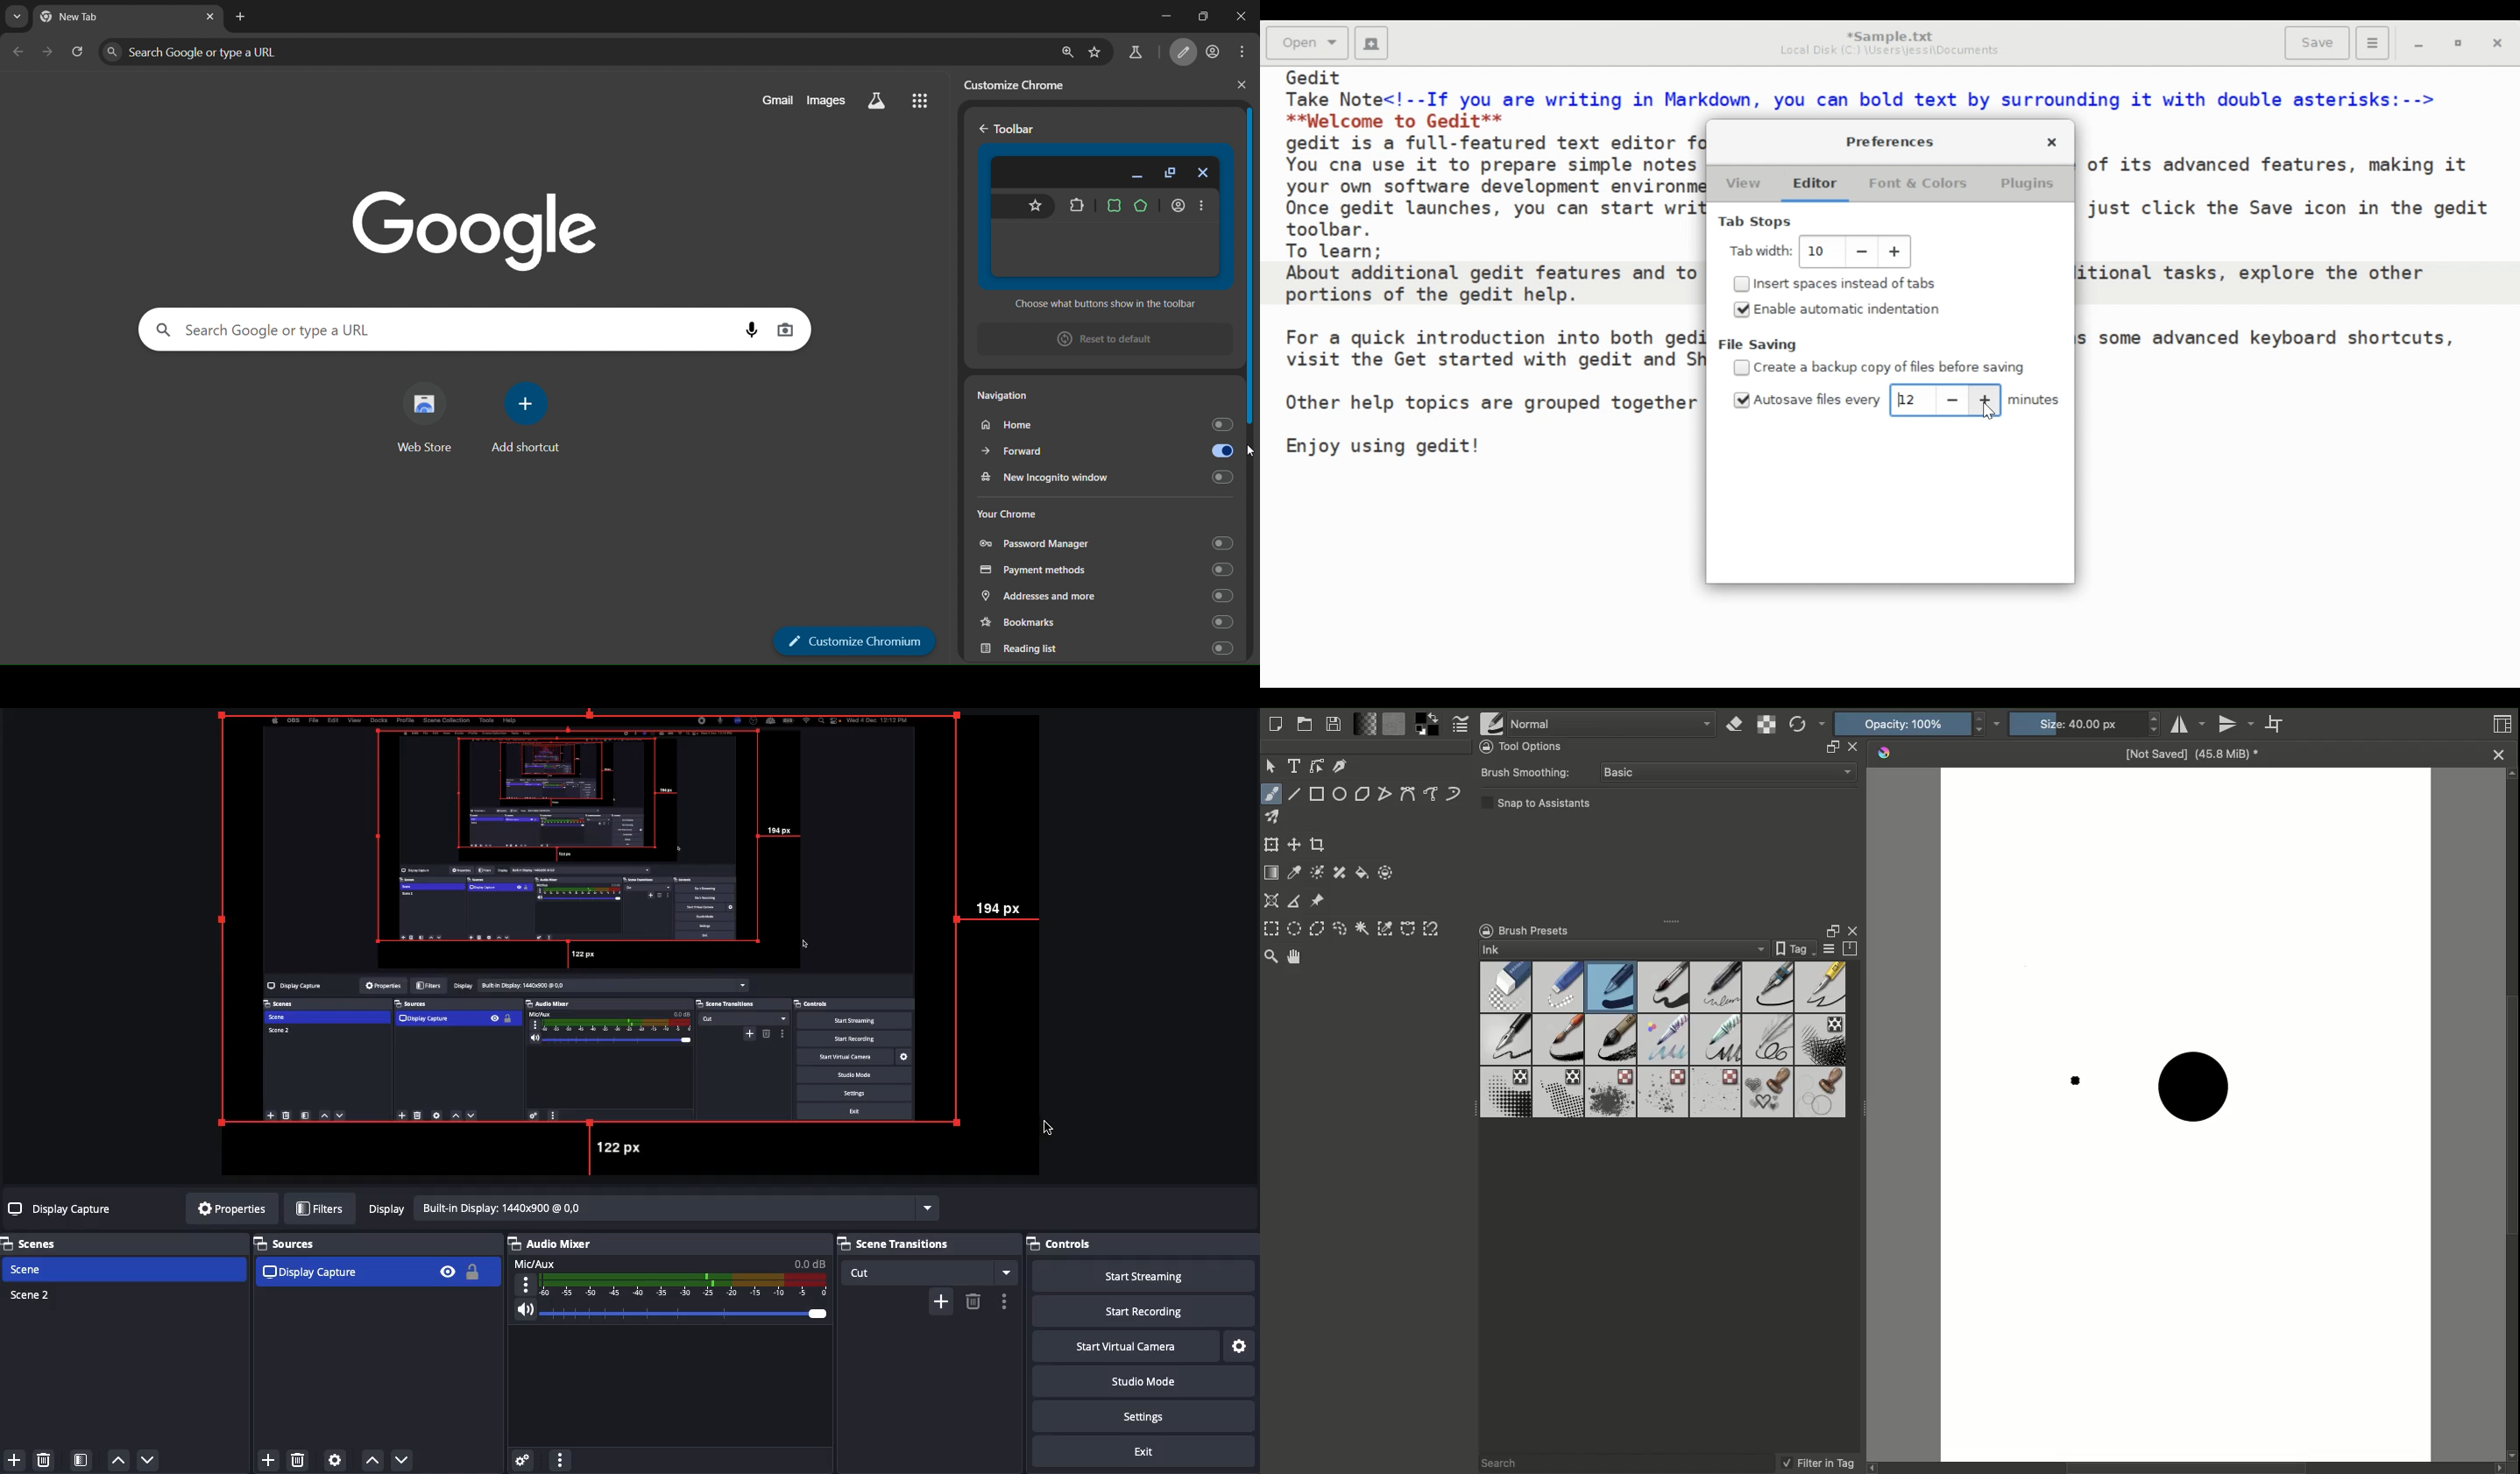  What do you see at coordinates (428, 420) in the screenshot?
I see `web store` at bounding box center [428, 420].